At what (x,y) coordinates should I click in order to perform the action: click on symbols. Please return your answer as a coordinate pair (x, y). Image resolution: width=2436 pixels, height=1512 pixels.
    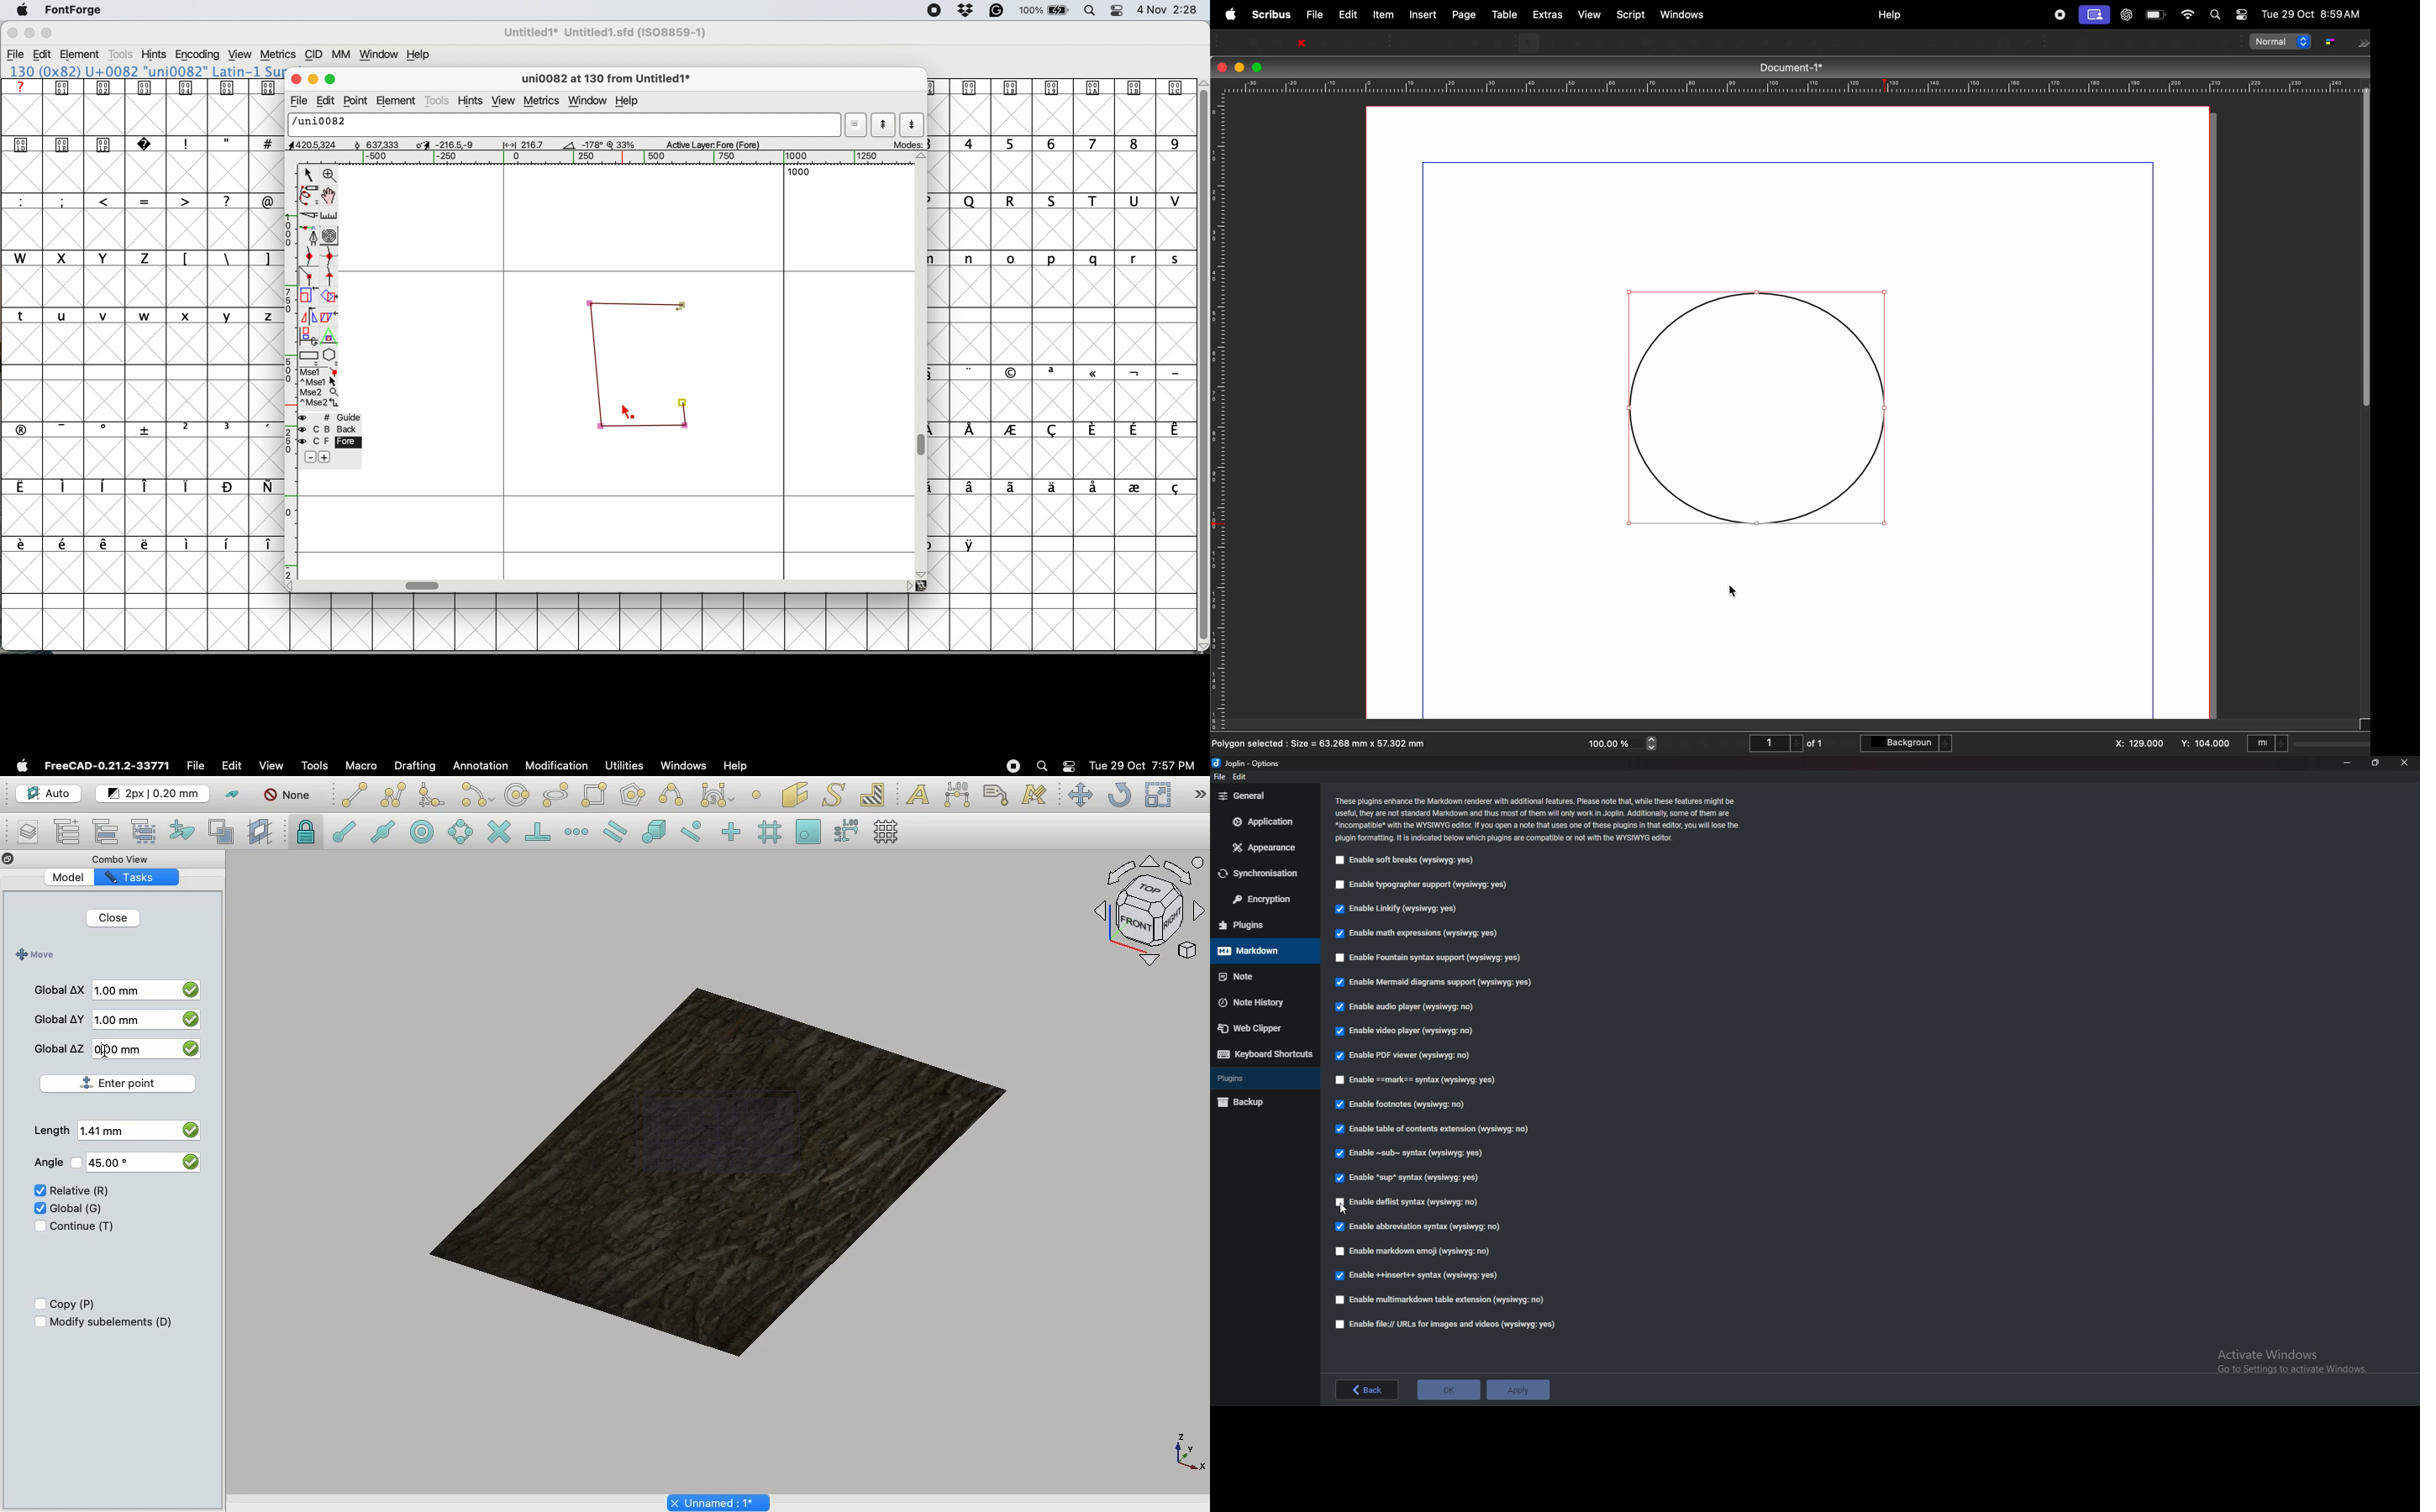
    Looking at the image, I should click on (1068, 488).